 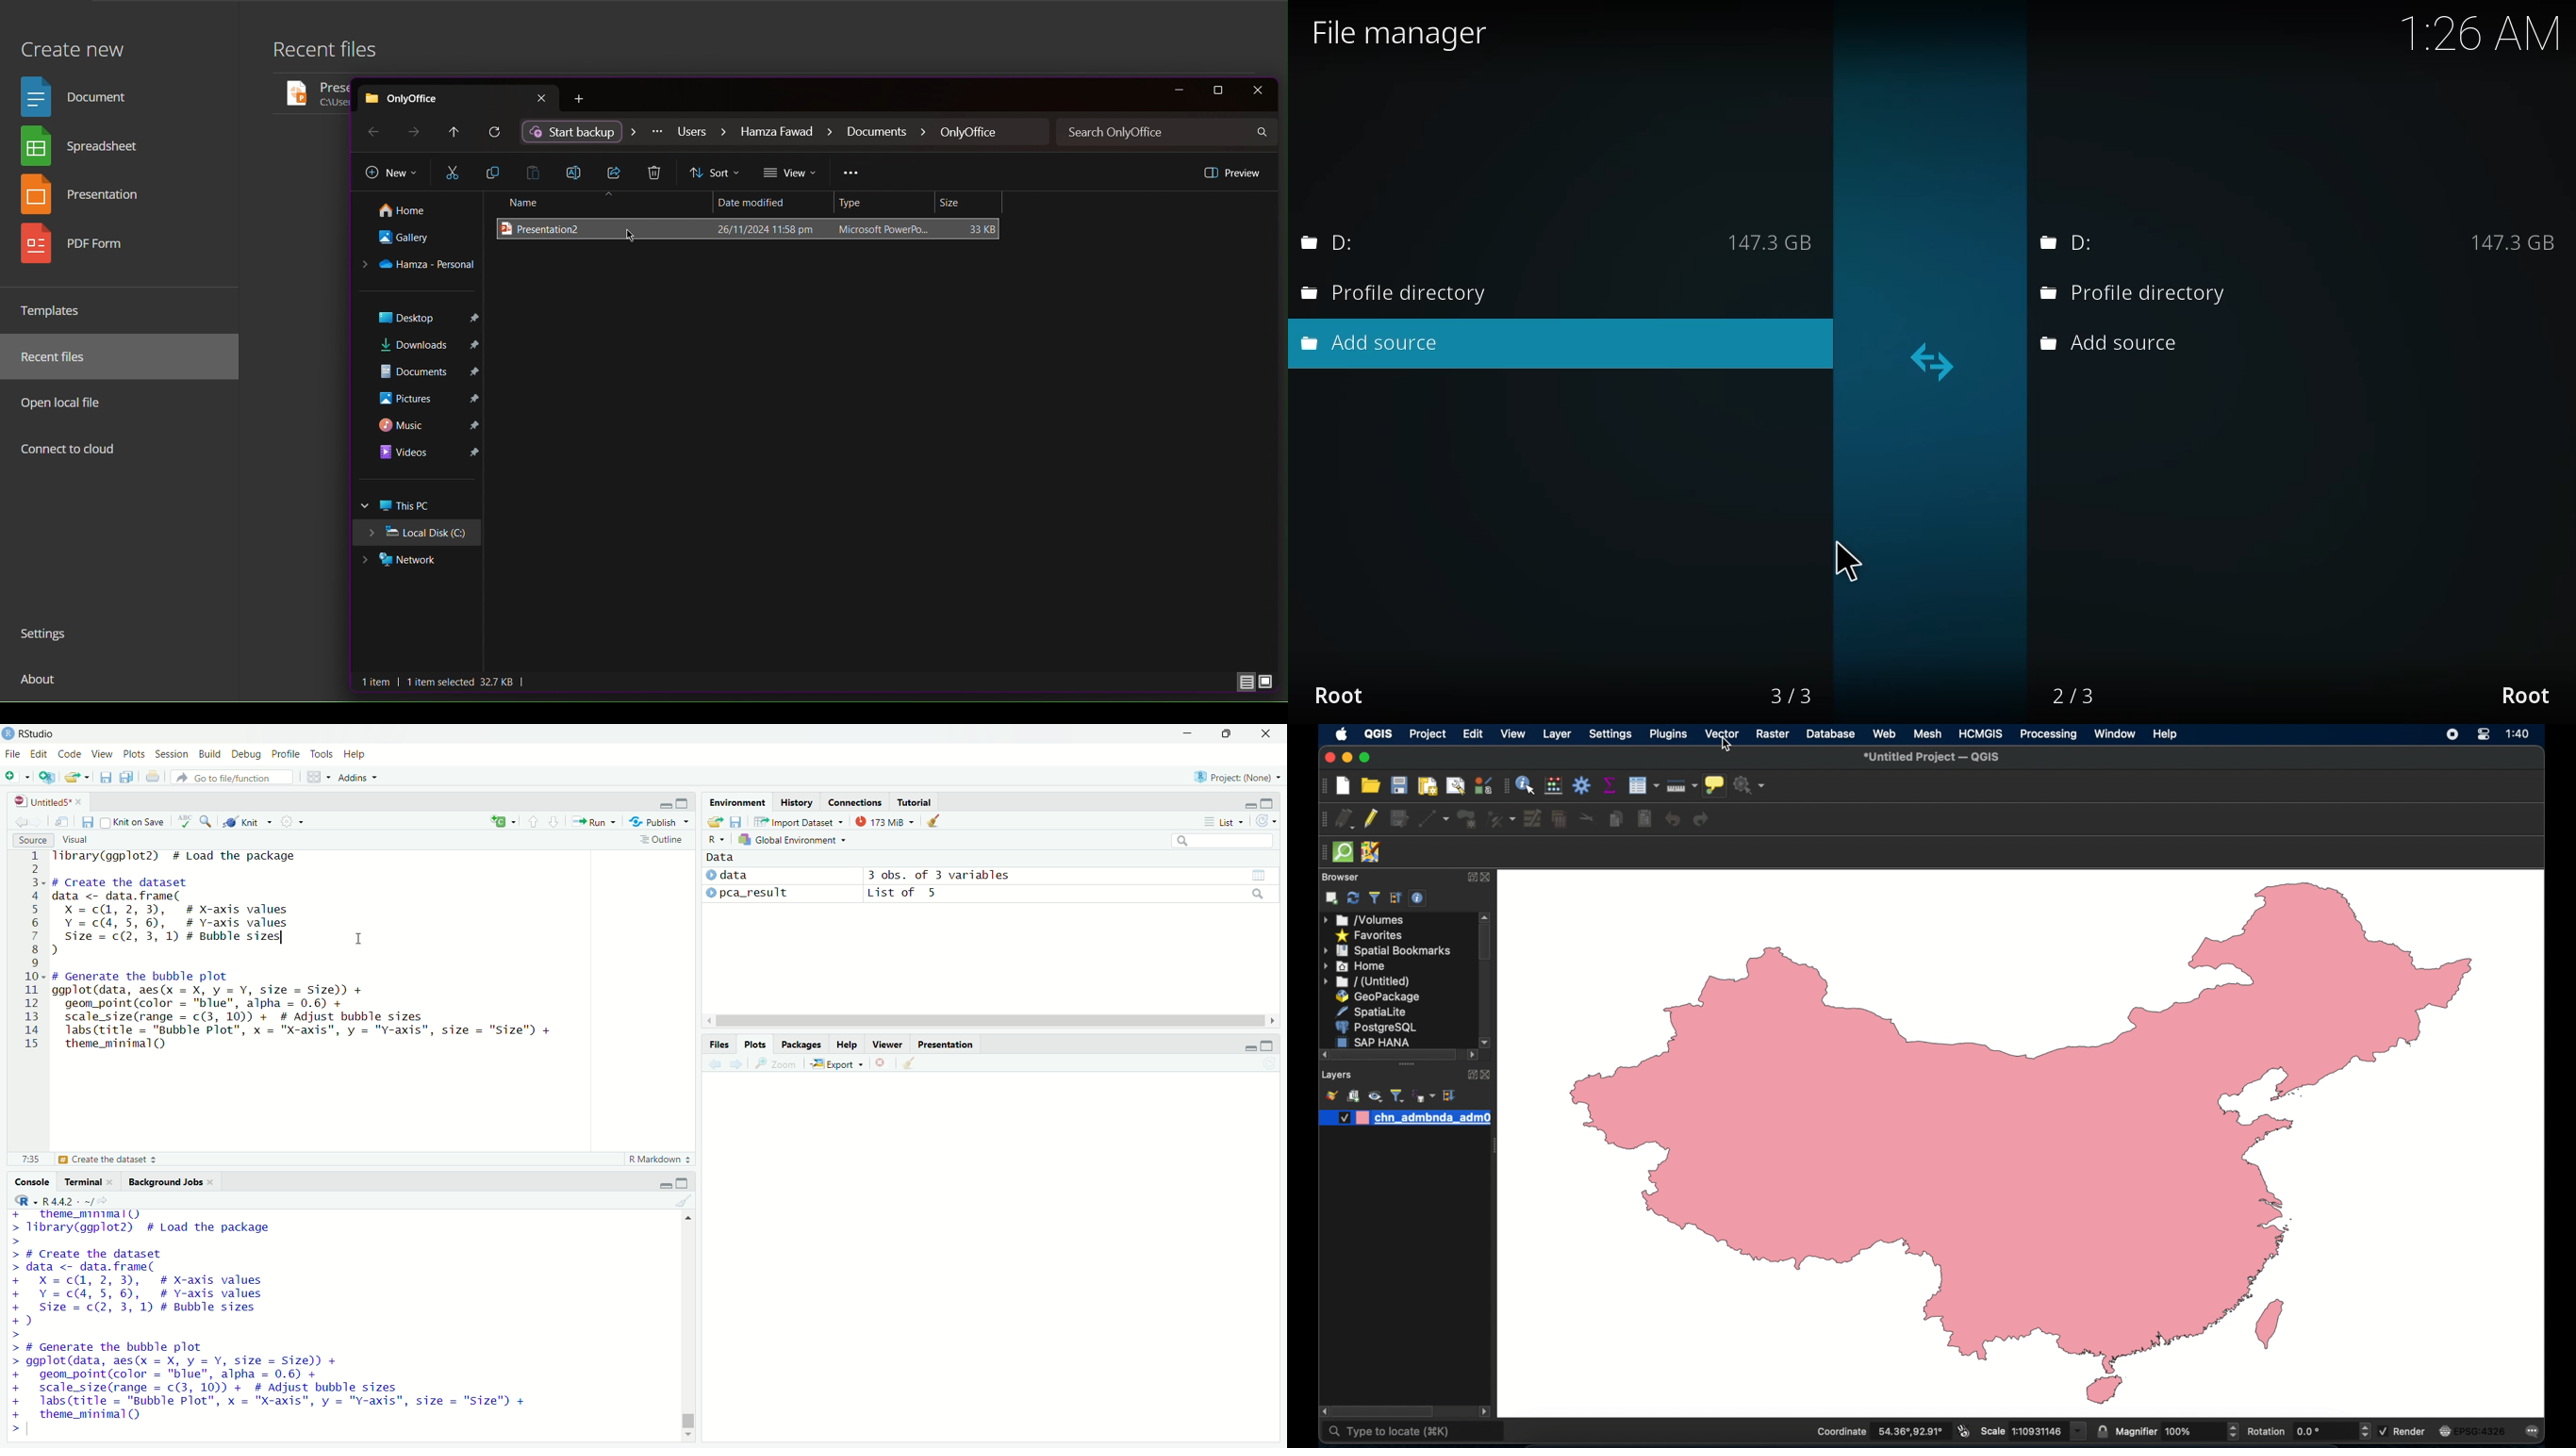 What do you see at coordinates (1381, 997) in the screenshot?
I see `geopackage` at bounding box center [1381, 997].